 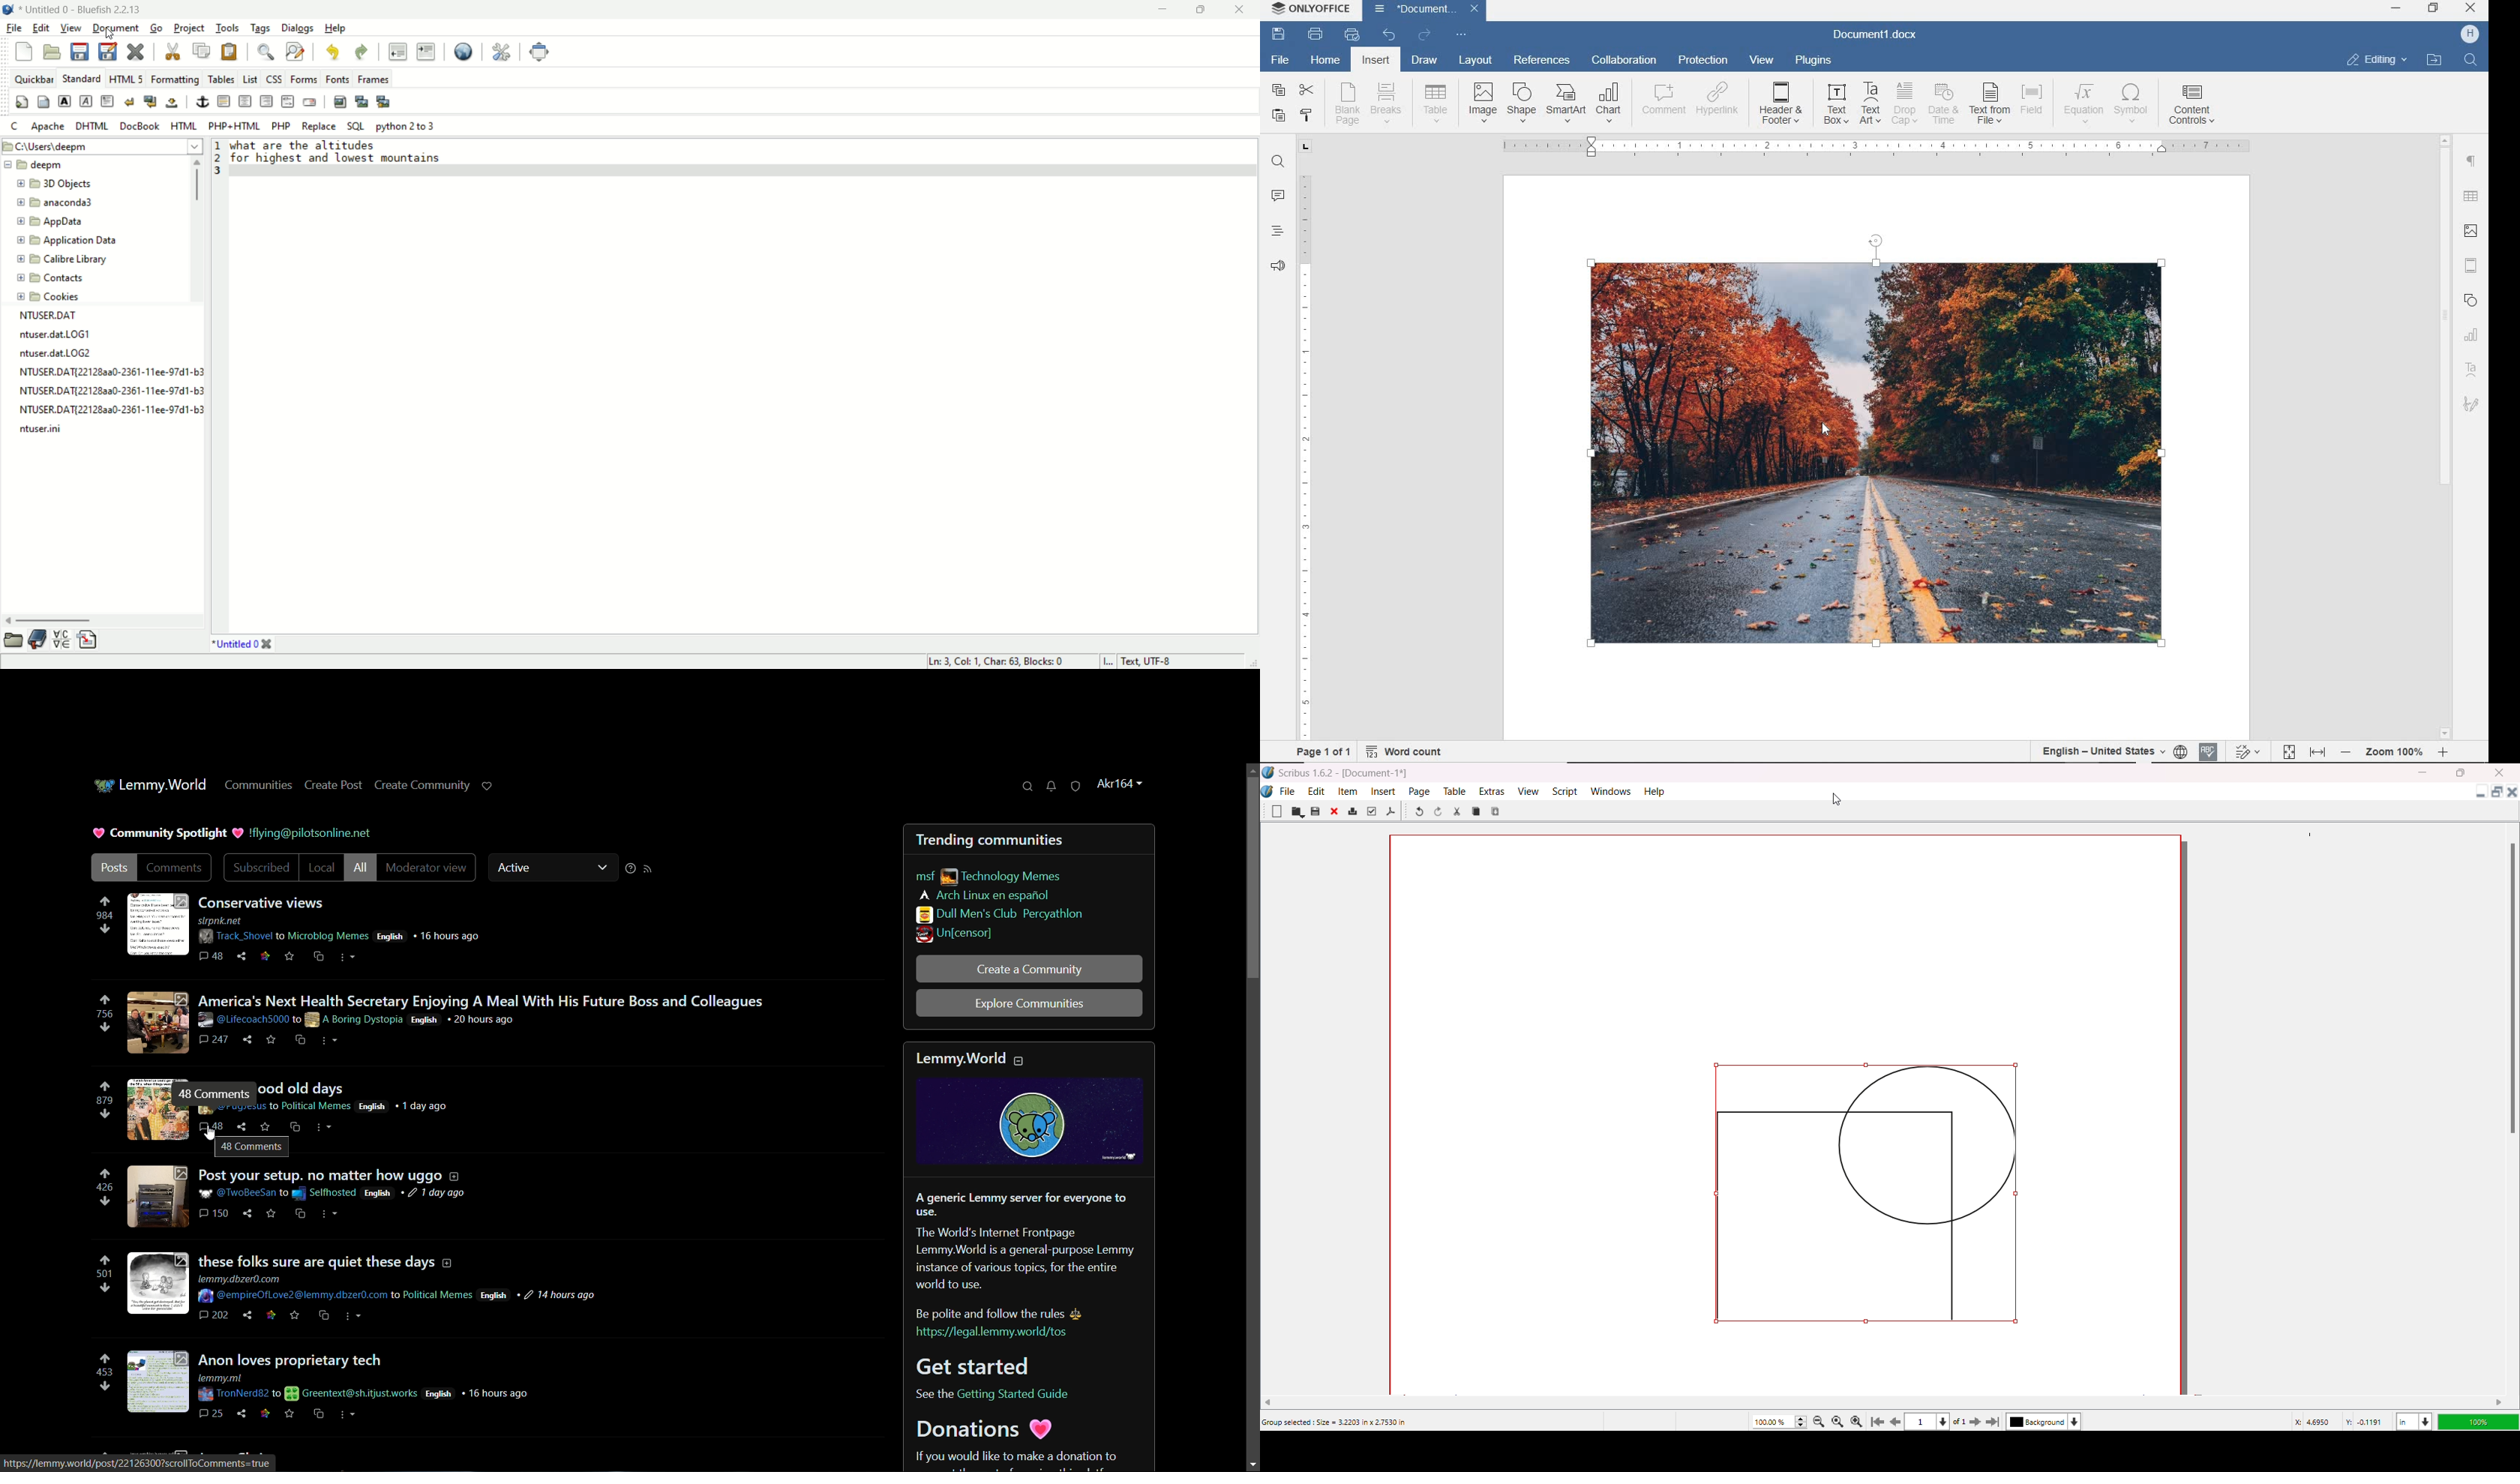 What do you see at coordinates (49, 276) in the screenshot?
I see `contacts` at bounding box center [49, 276].